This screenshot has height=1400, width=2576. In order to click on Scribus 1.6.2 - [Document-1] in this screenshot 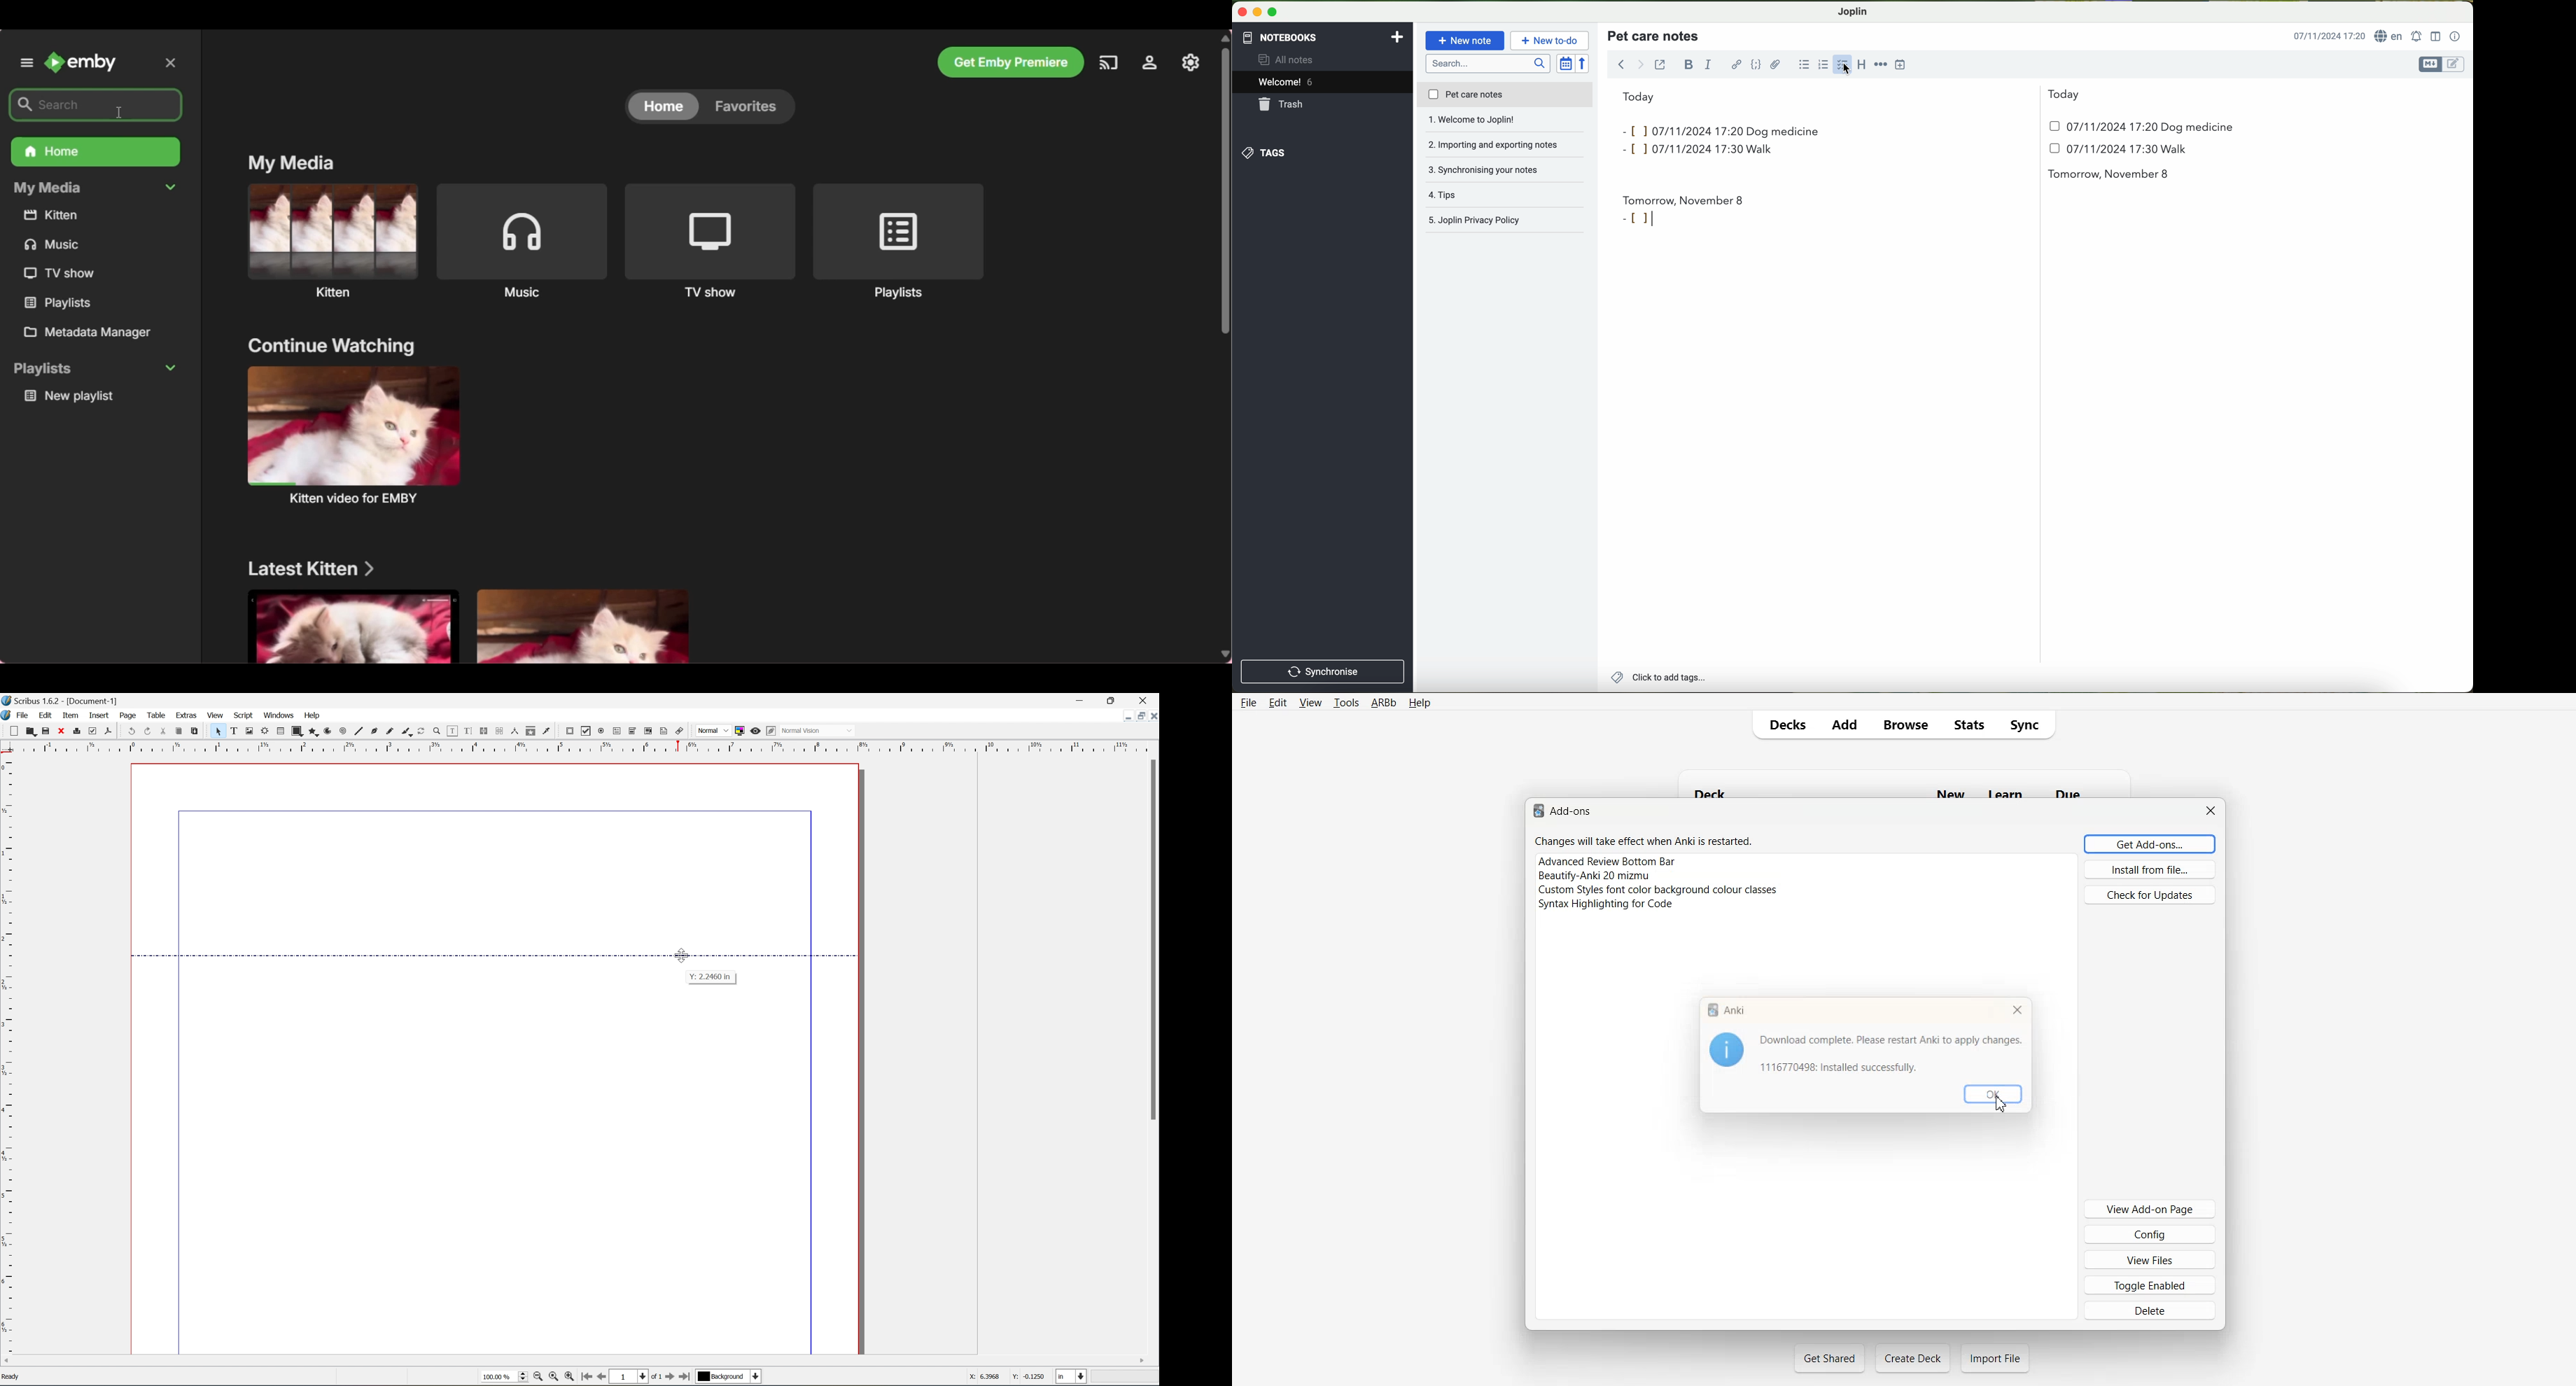, I will do `click(72, 700)`.